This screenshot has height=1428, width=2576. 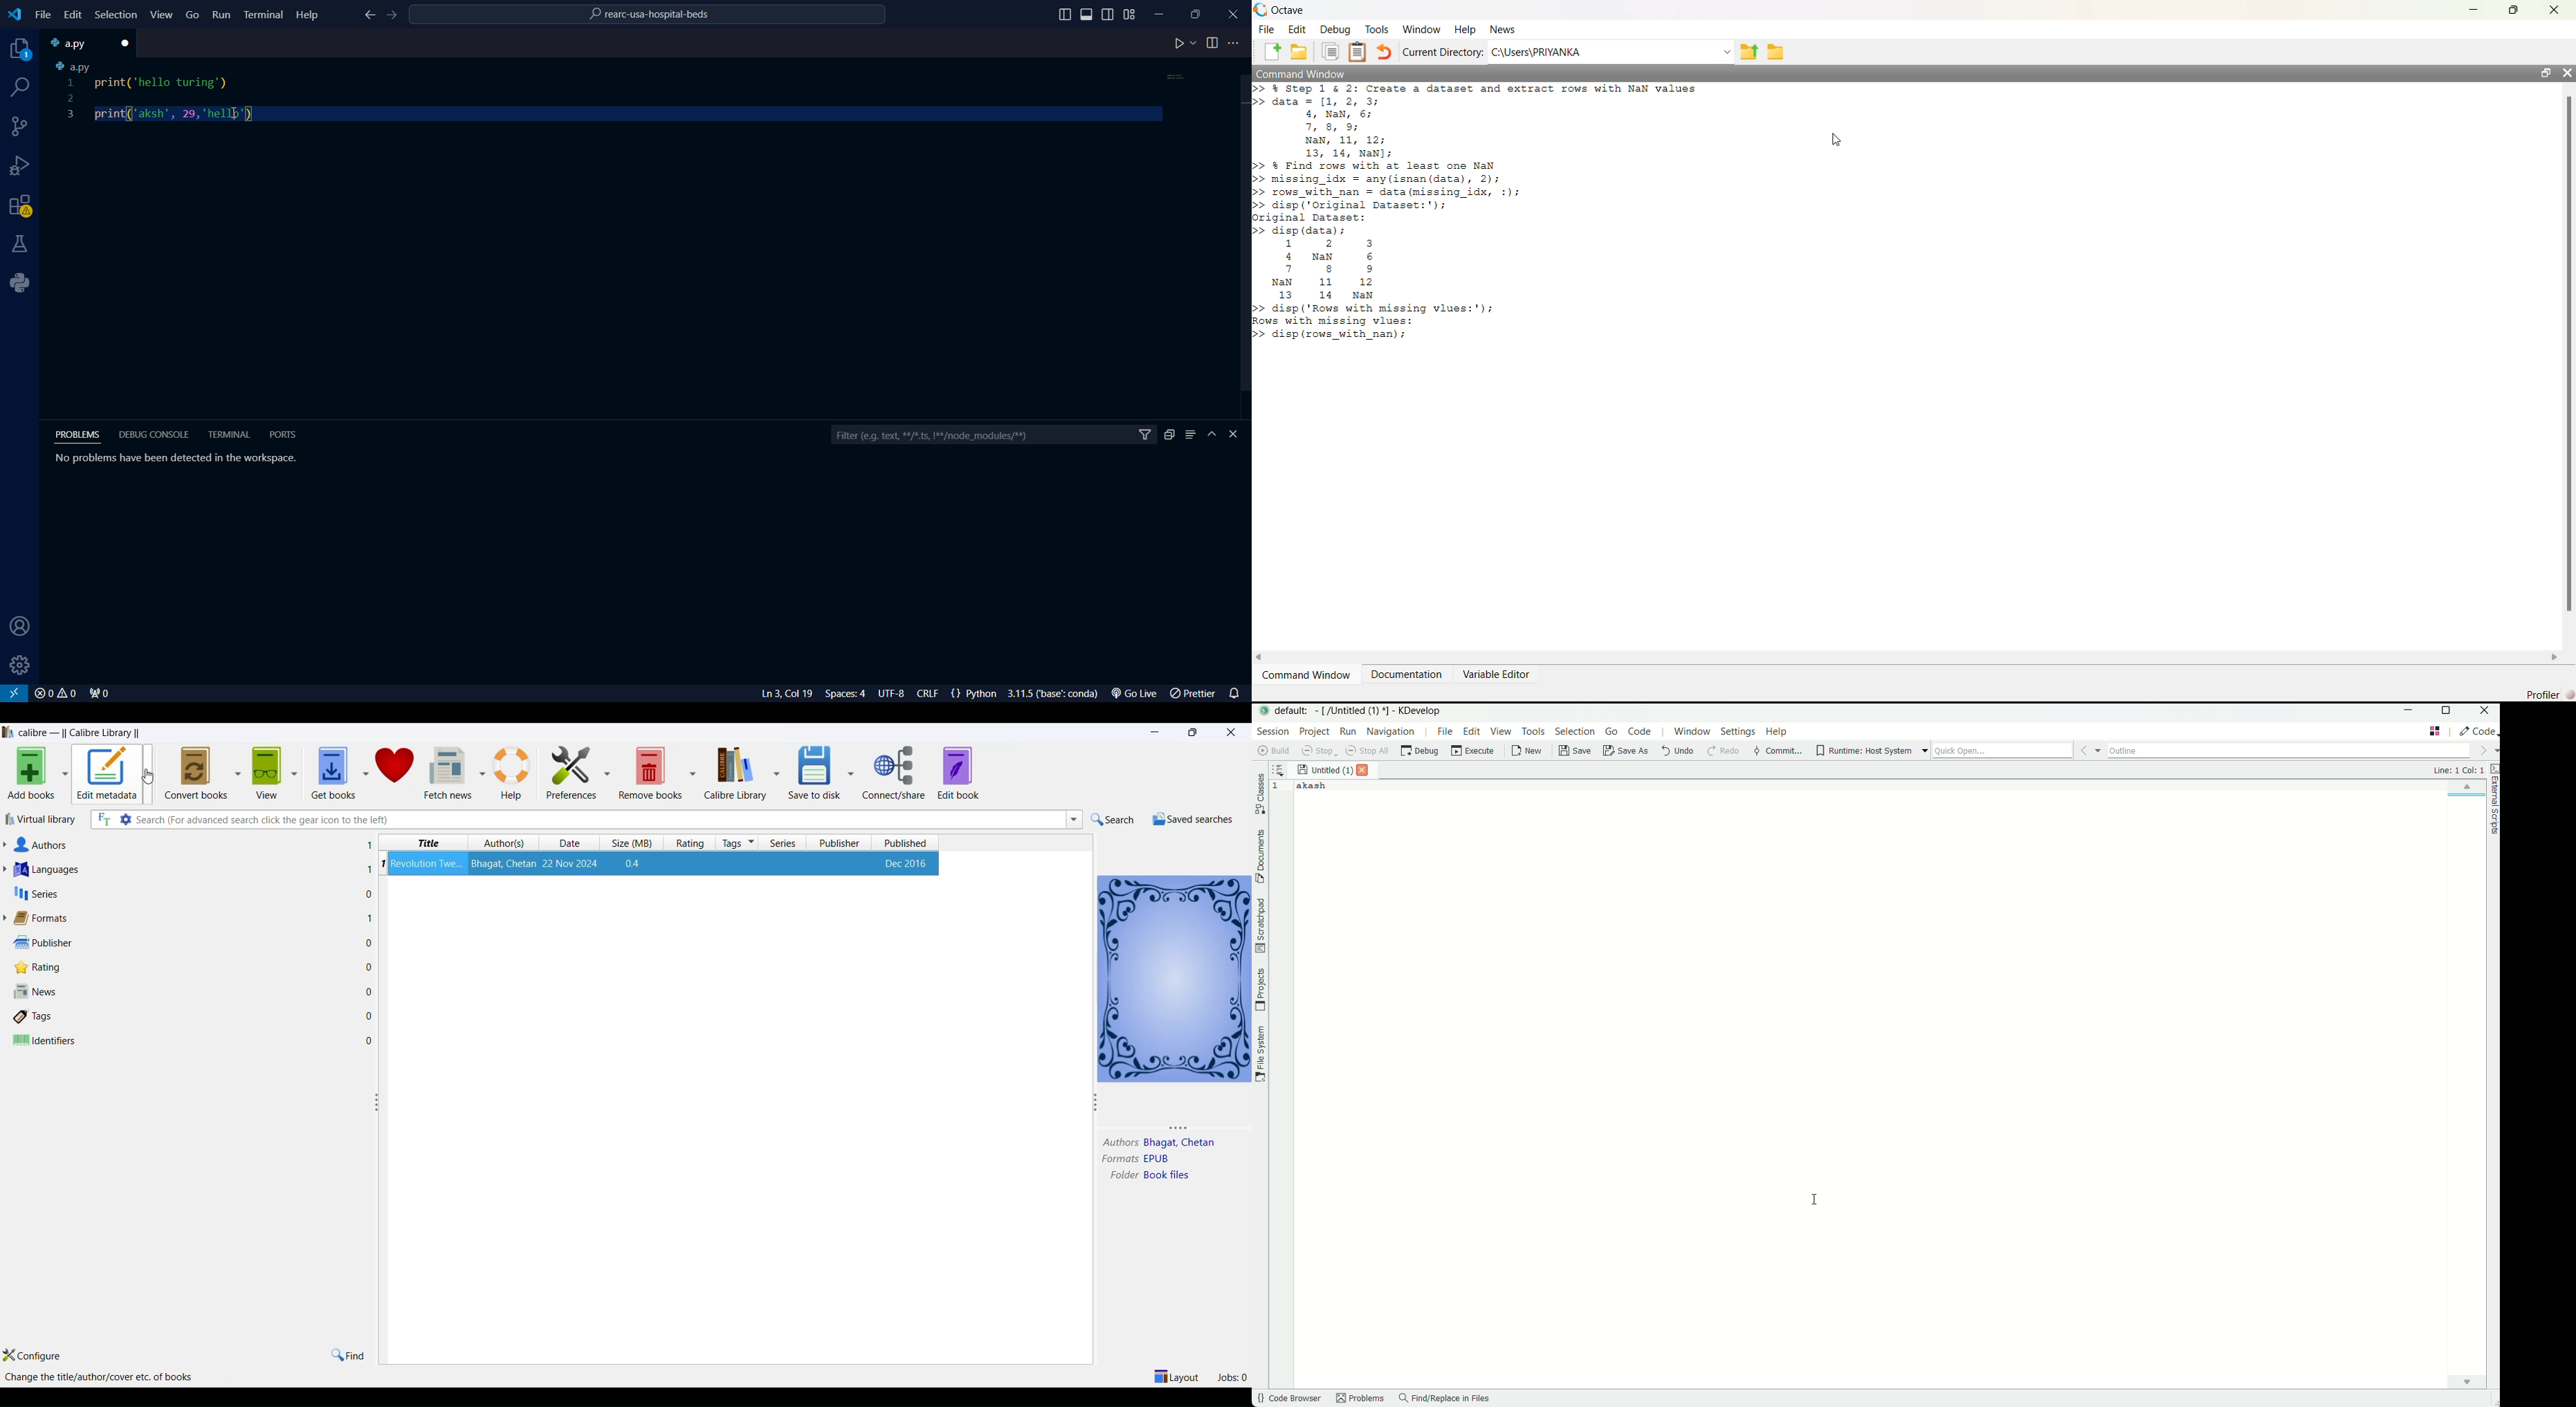 What do you see at coordinates (1160, 1159) in the screenshot?
I see `format type` at bounding box center [1160, 1159].